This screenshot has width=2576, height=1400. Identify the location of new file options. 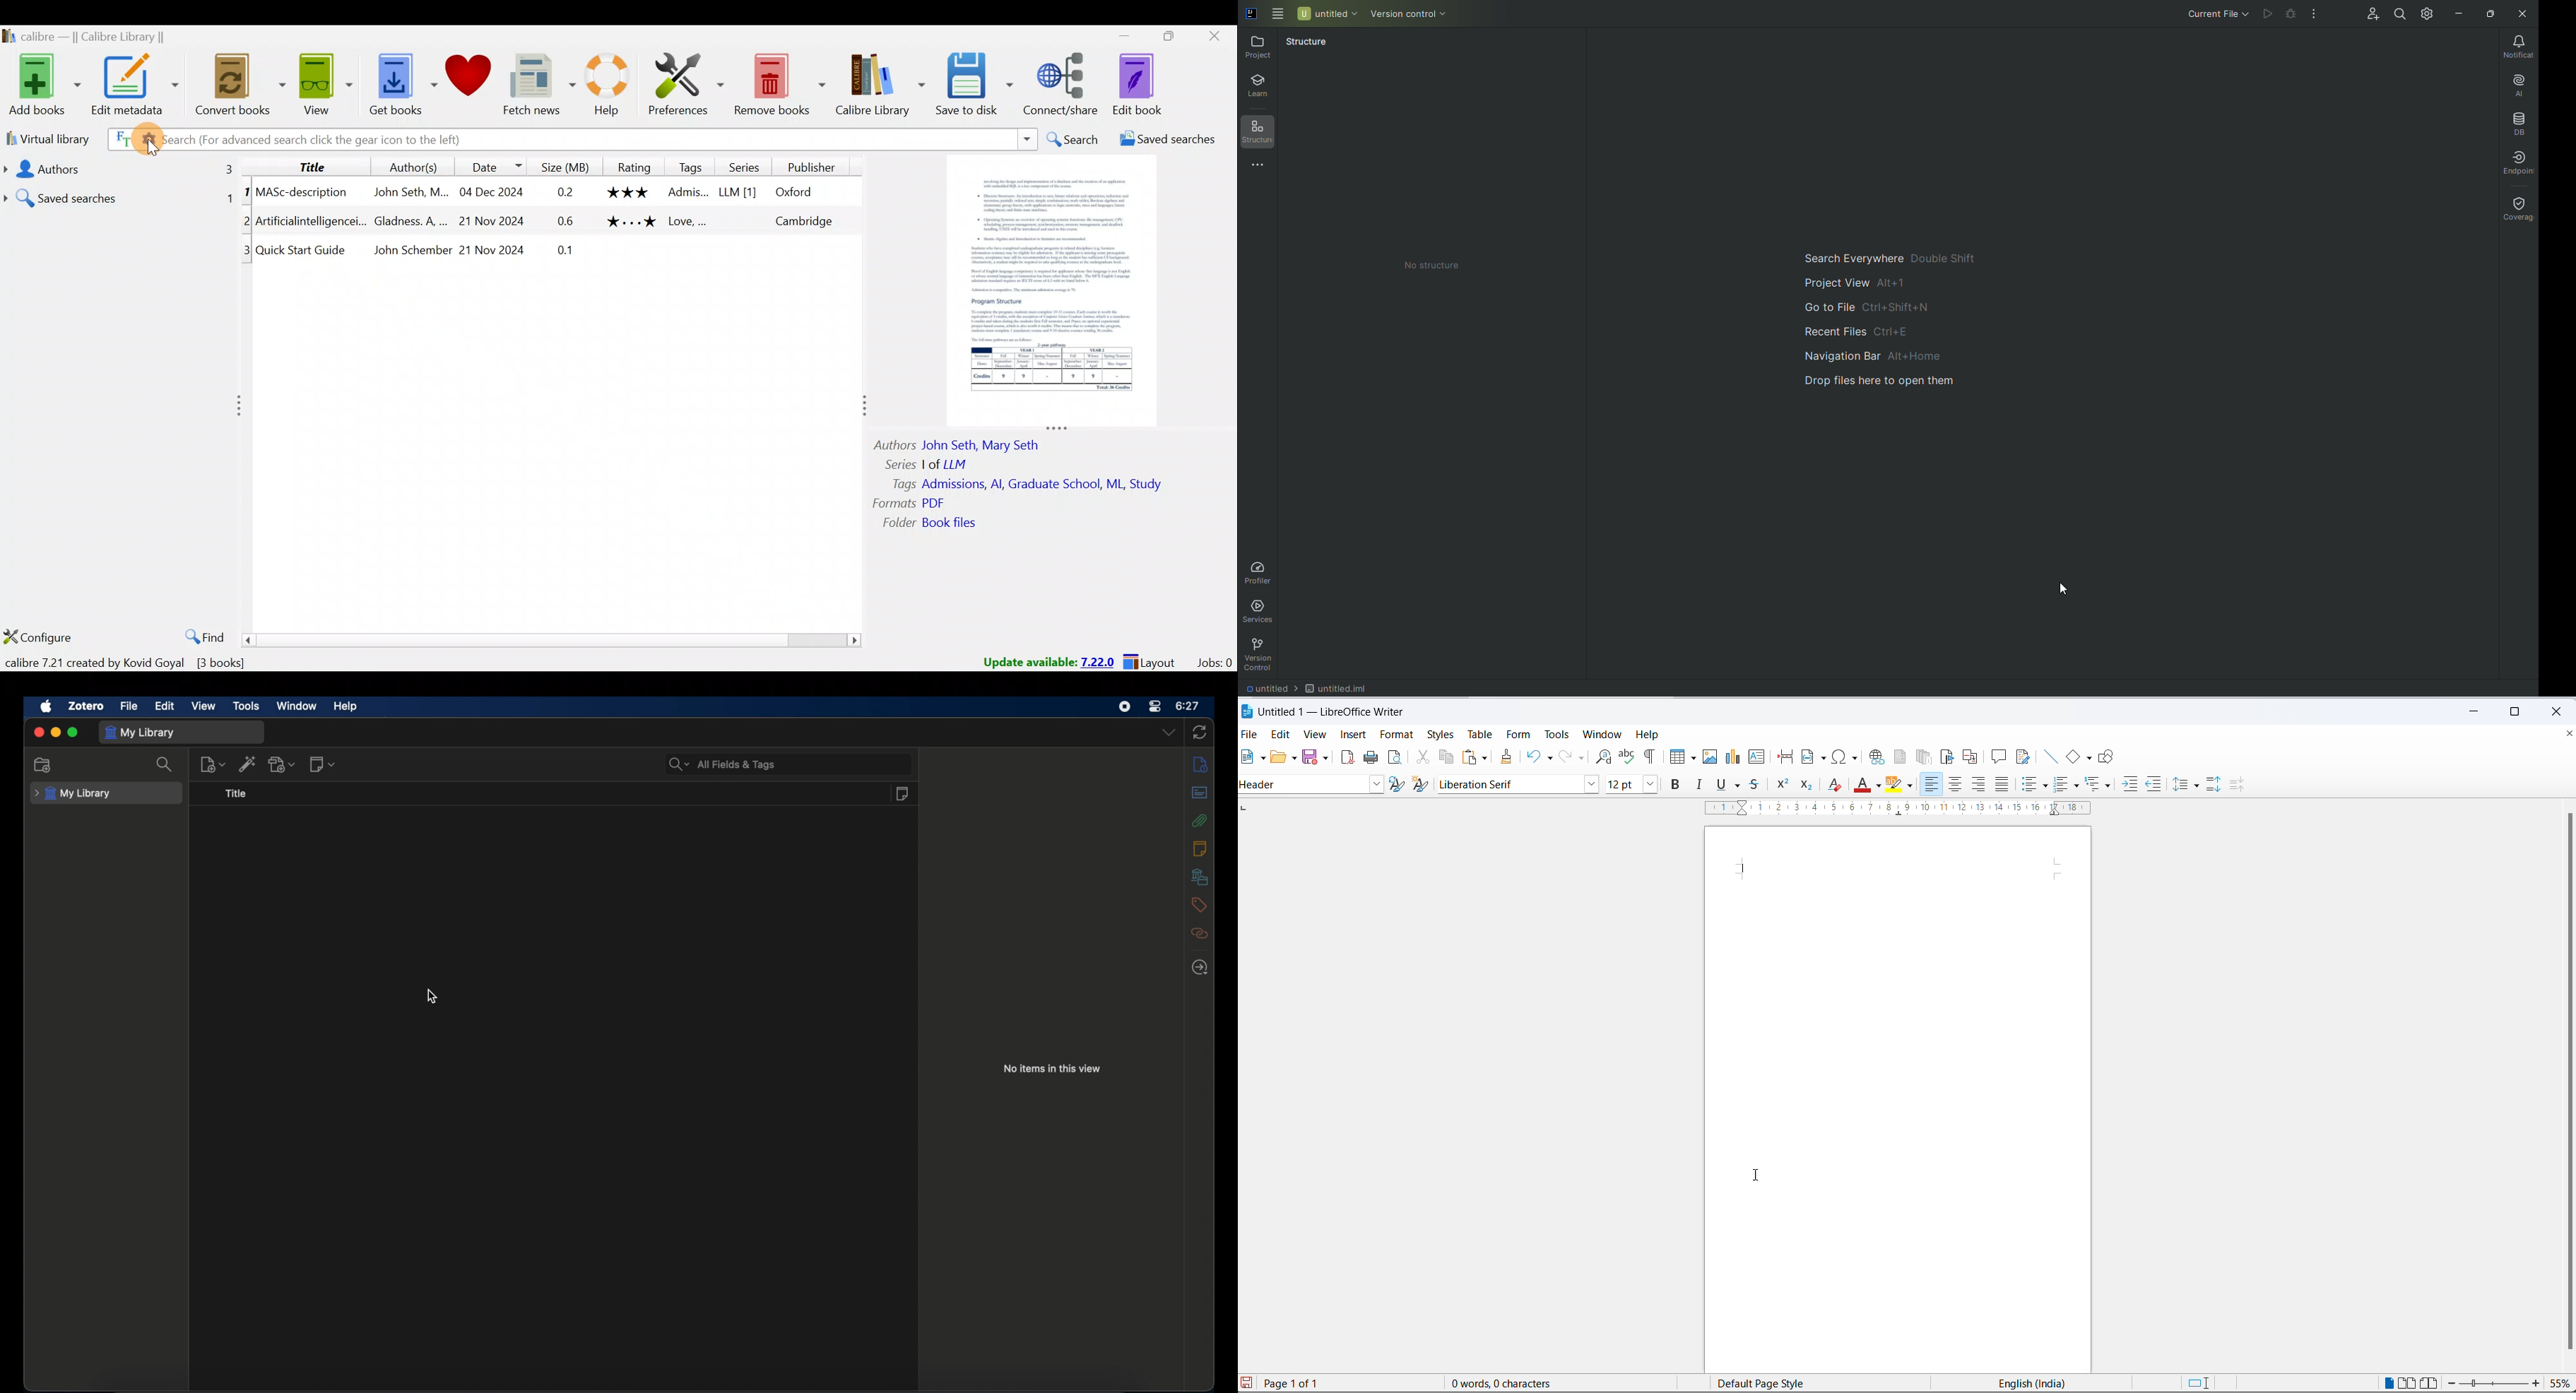
(1262, 757).